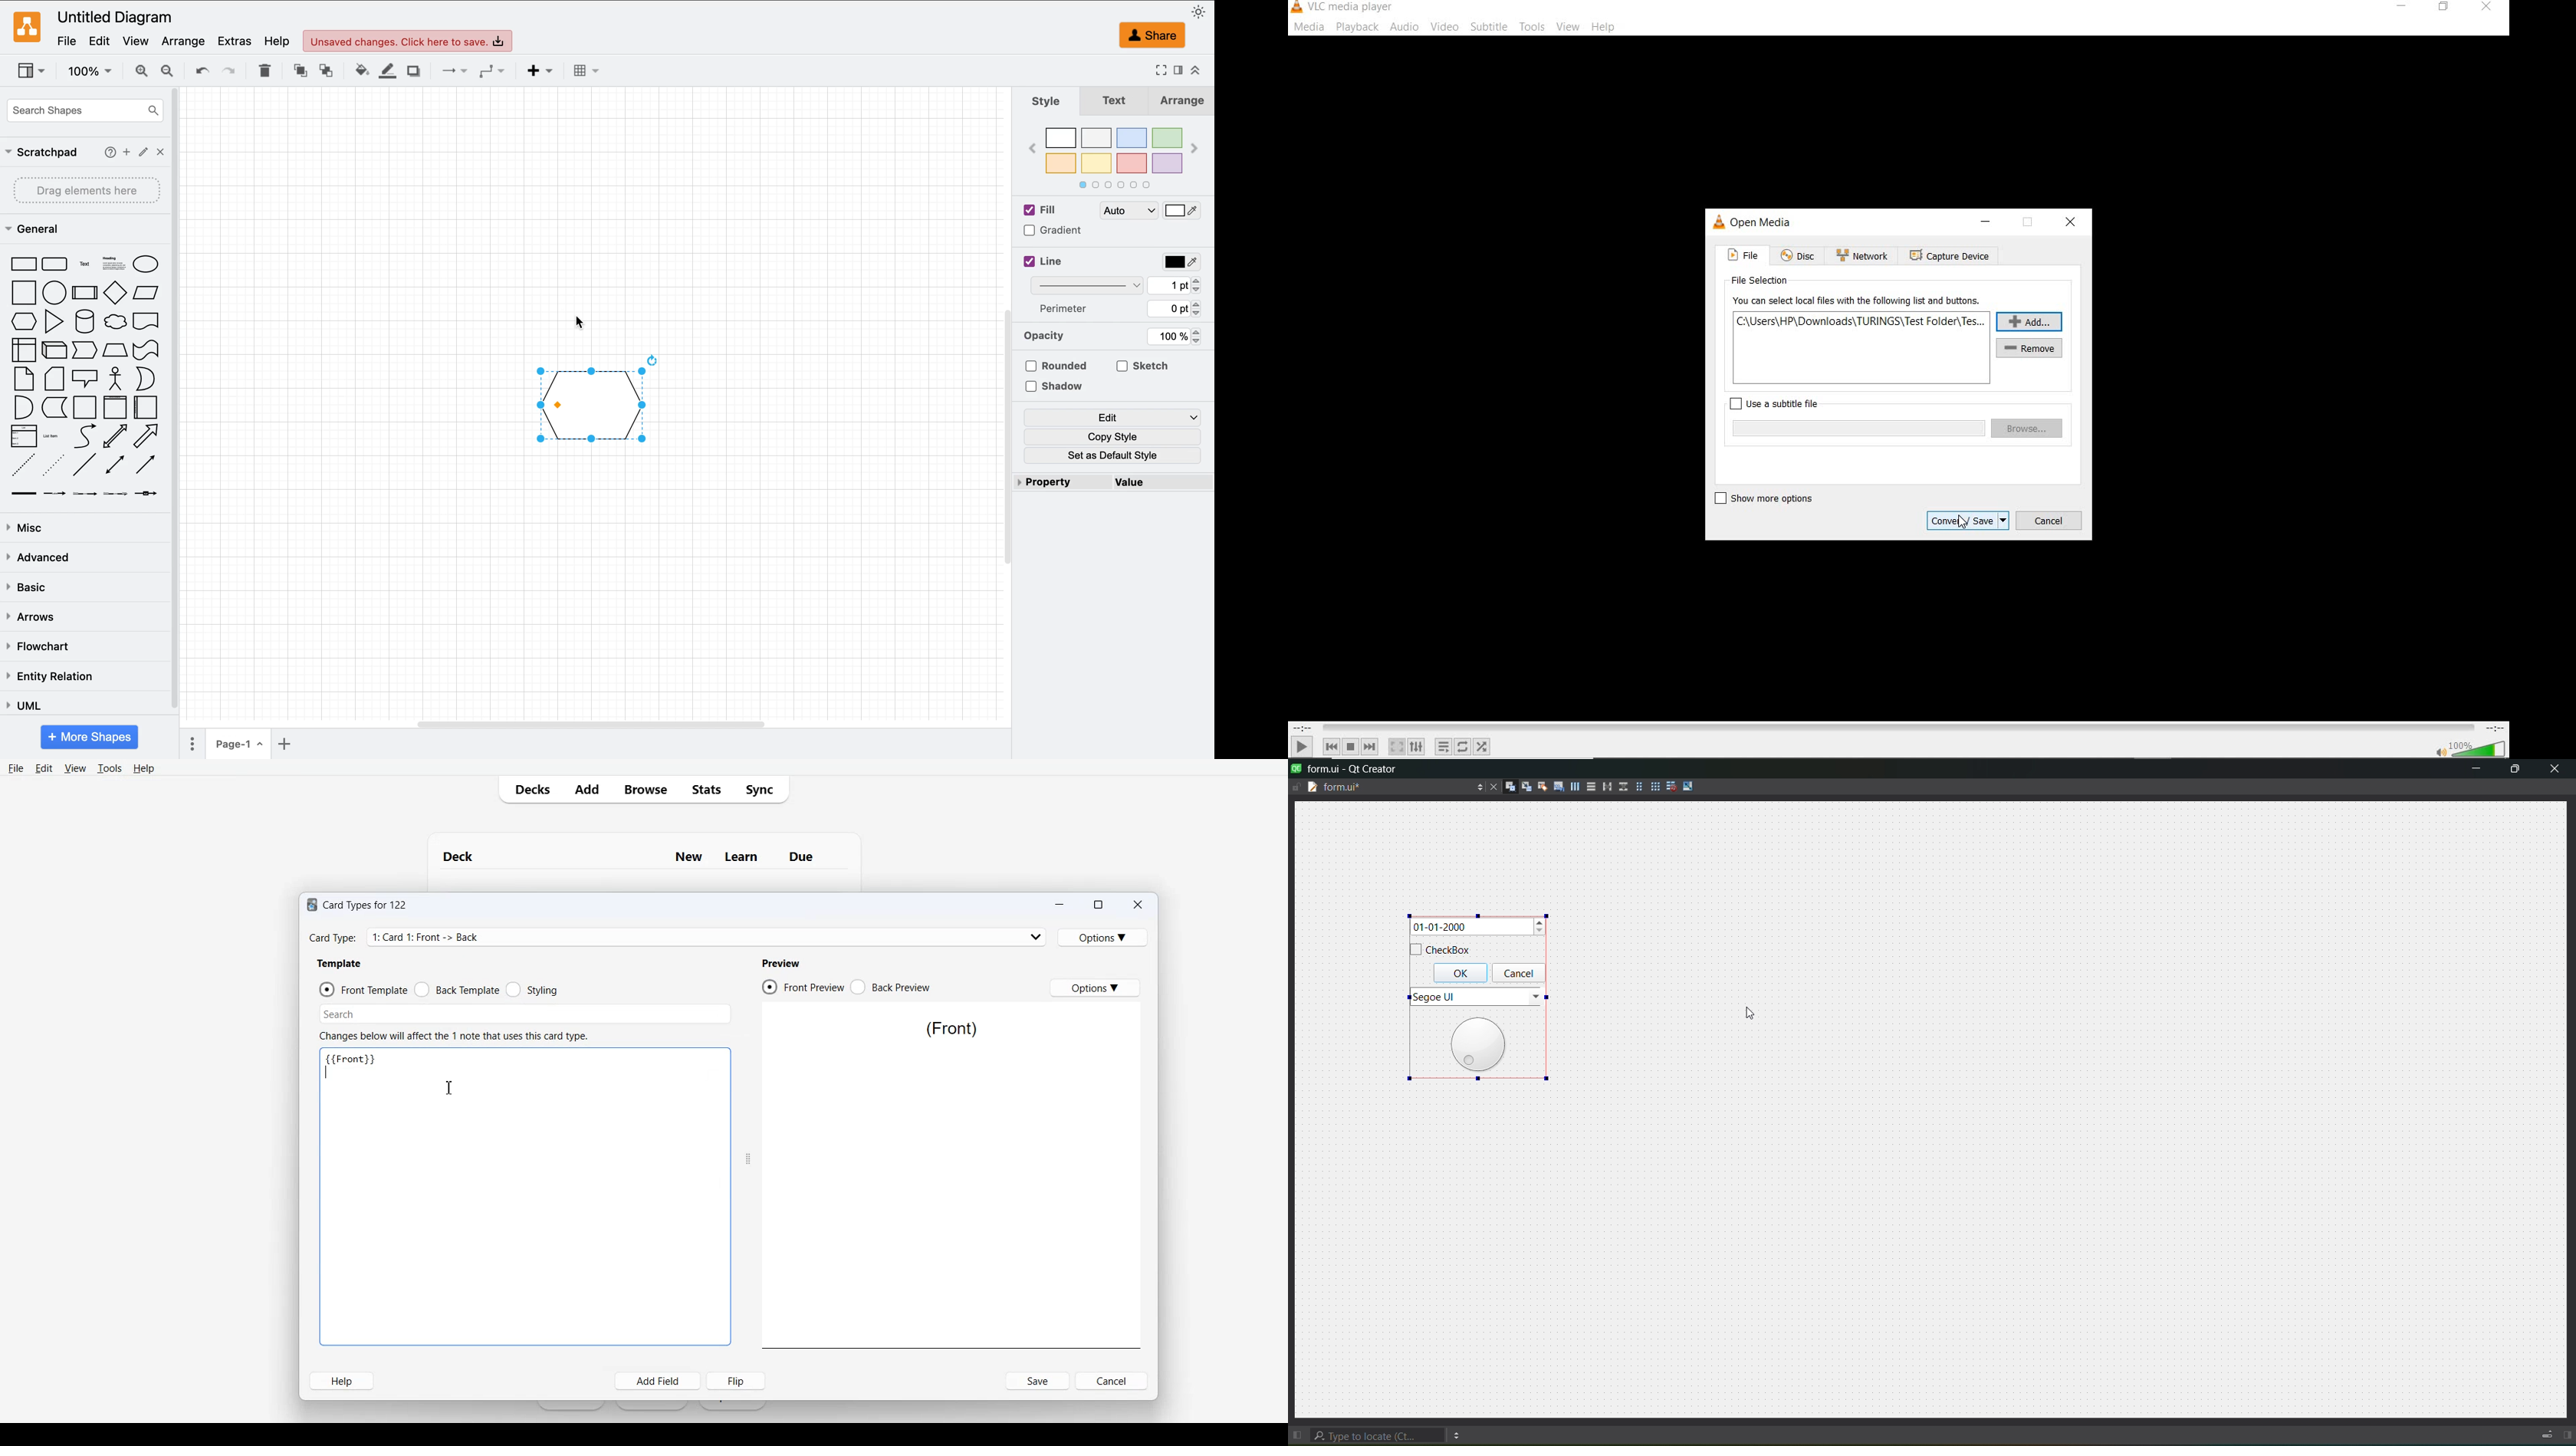 The width and height of the screenshot is (2576, 1456). What do you see at coordinates (1138, 904) in the screenshot?
I see `Close` at bounding box center [1138, 904].